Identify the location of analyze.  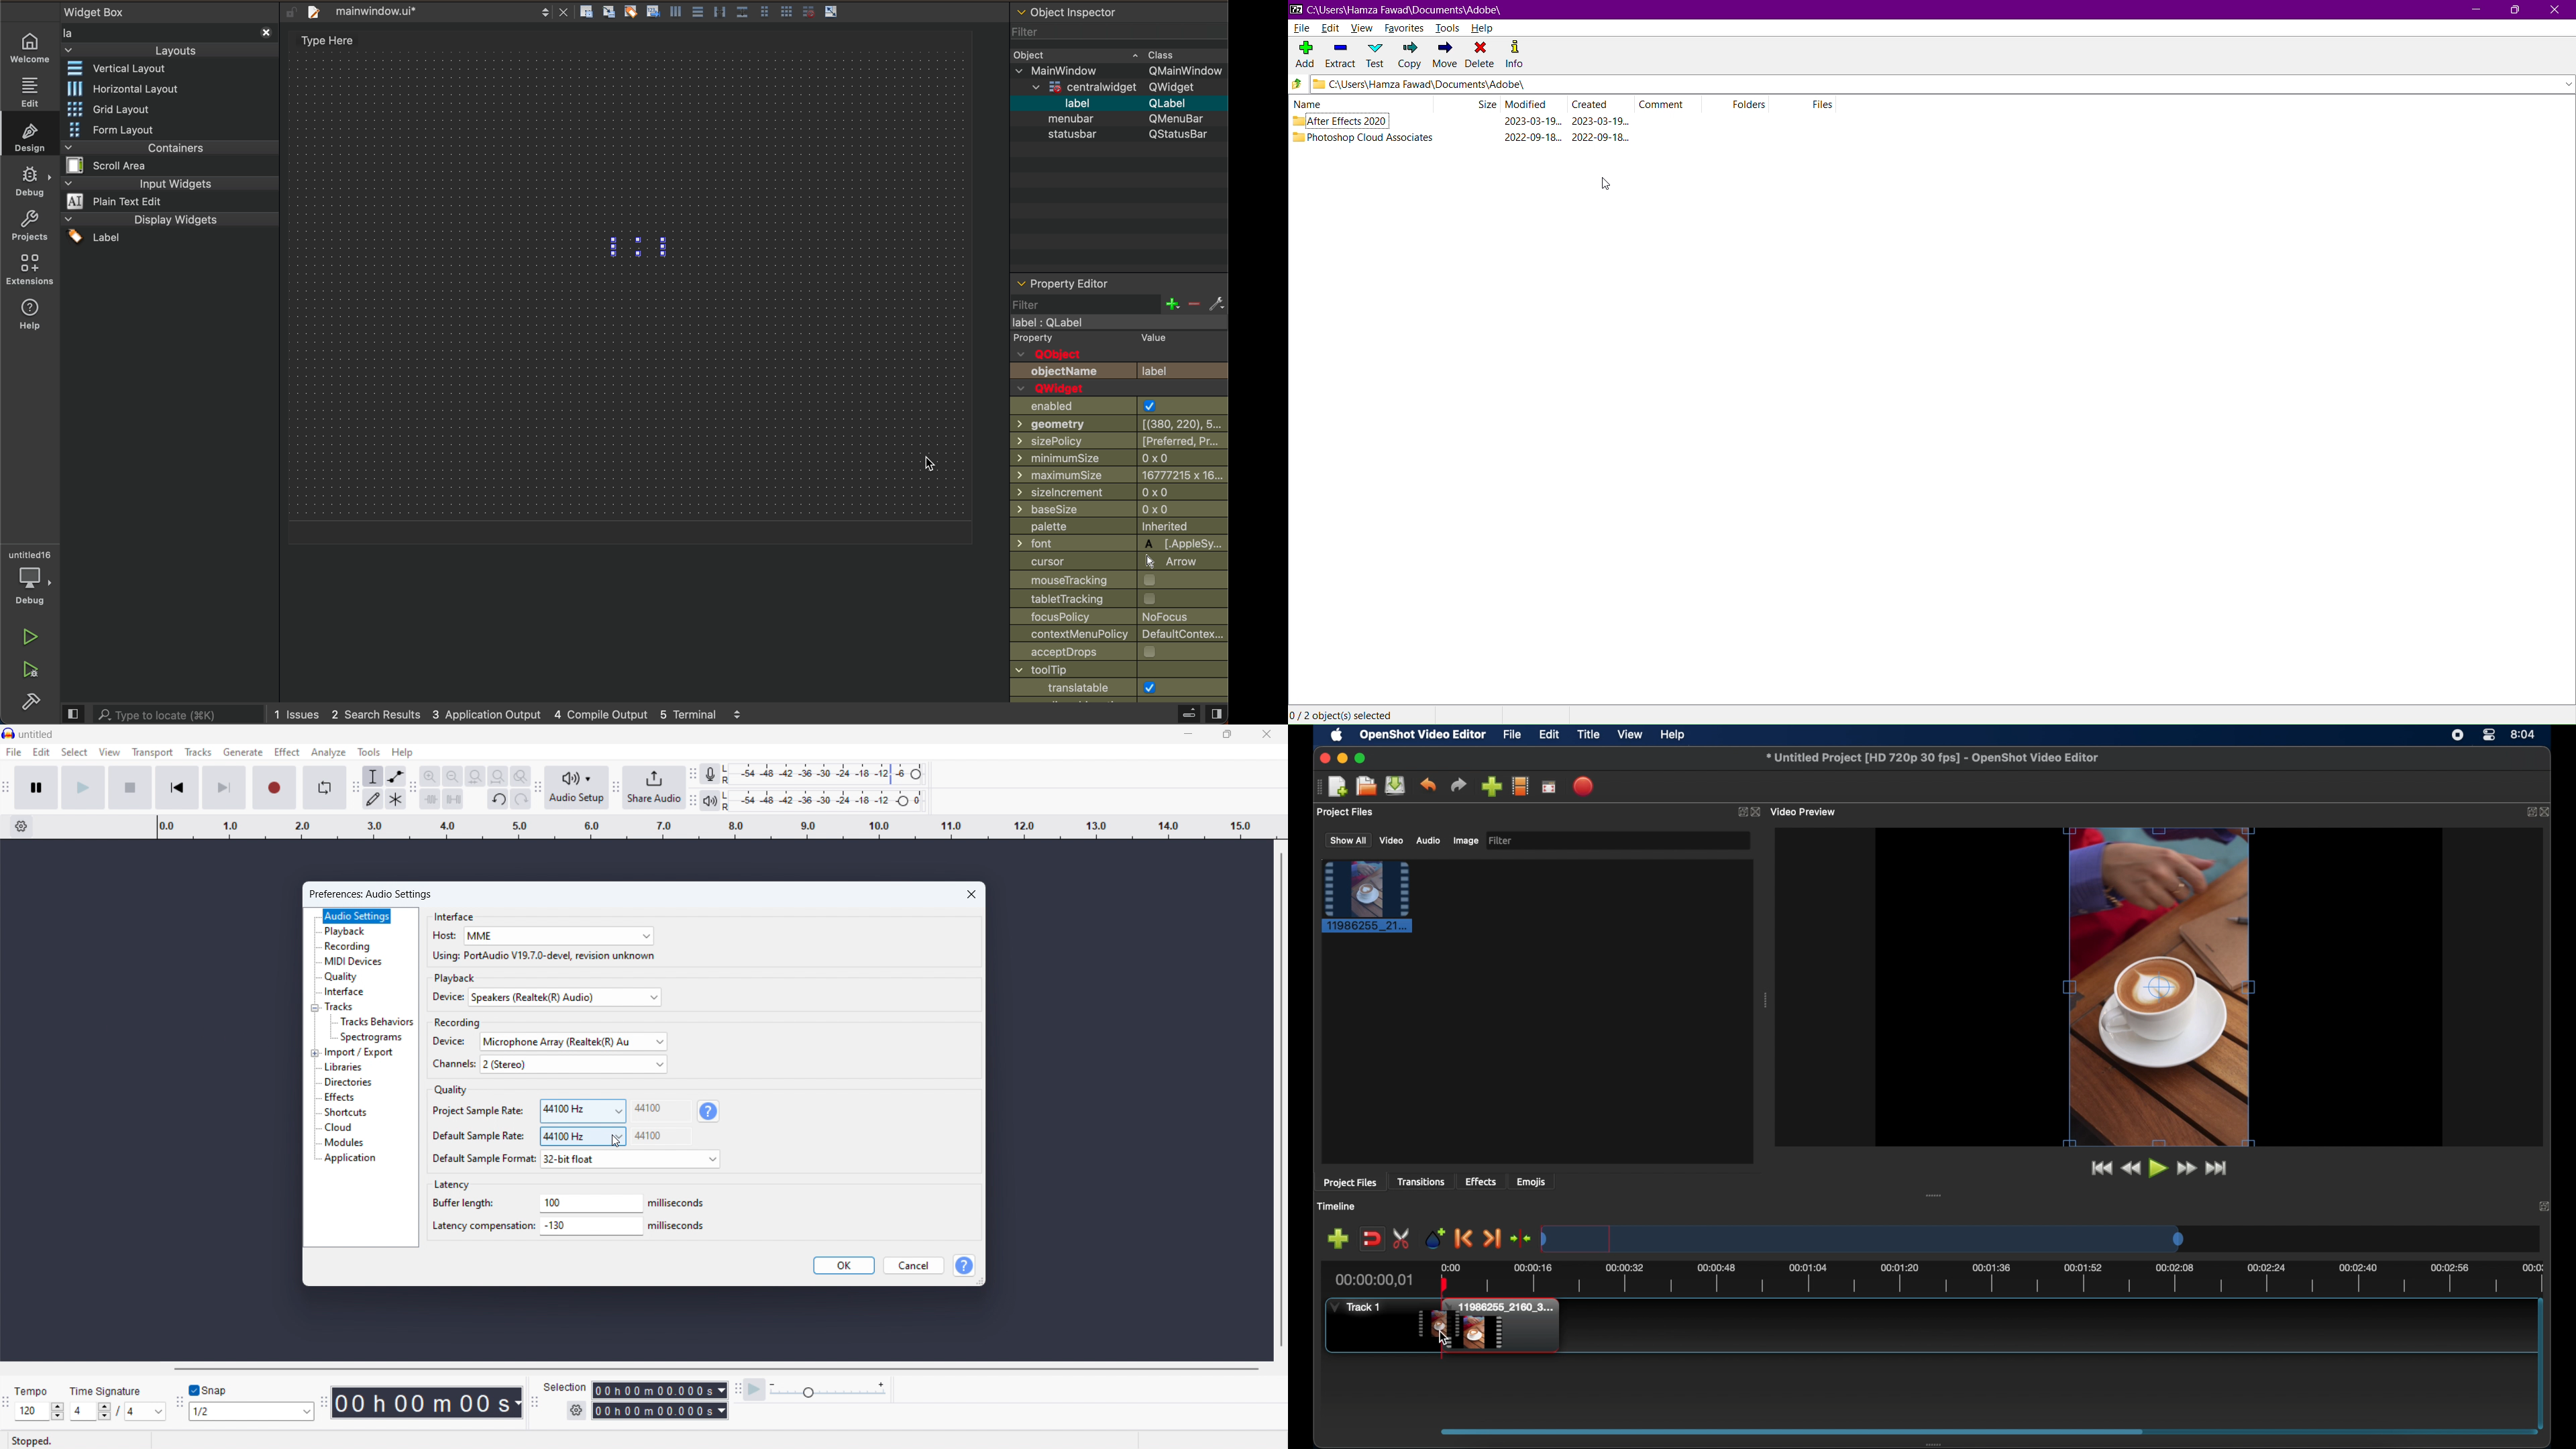
(328, 752).